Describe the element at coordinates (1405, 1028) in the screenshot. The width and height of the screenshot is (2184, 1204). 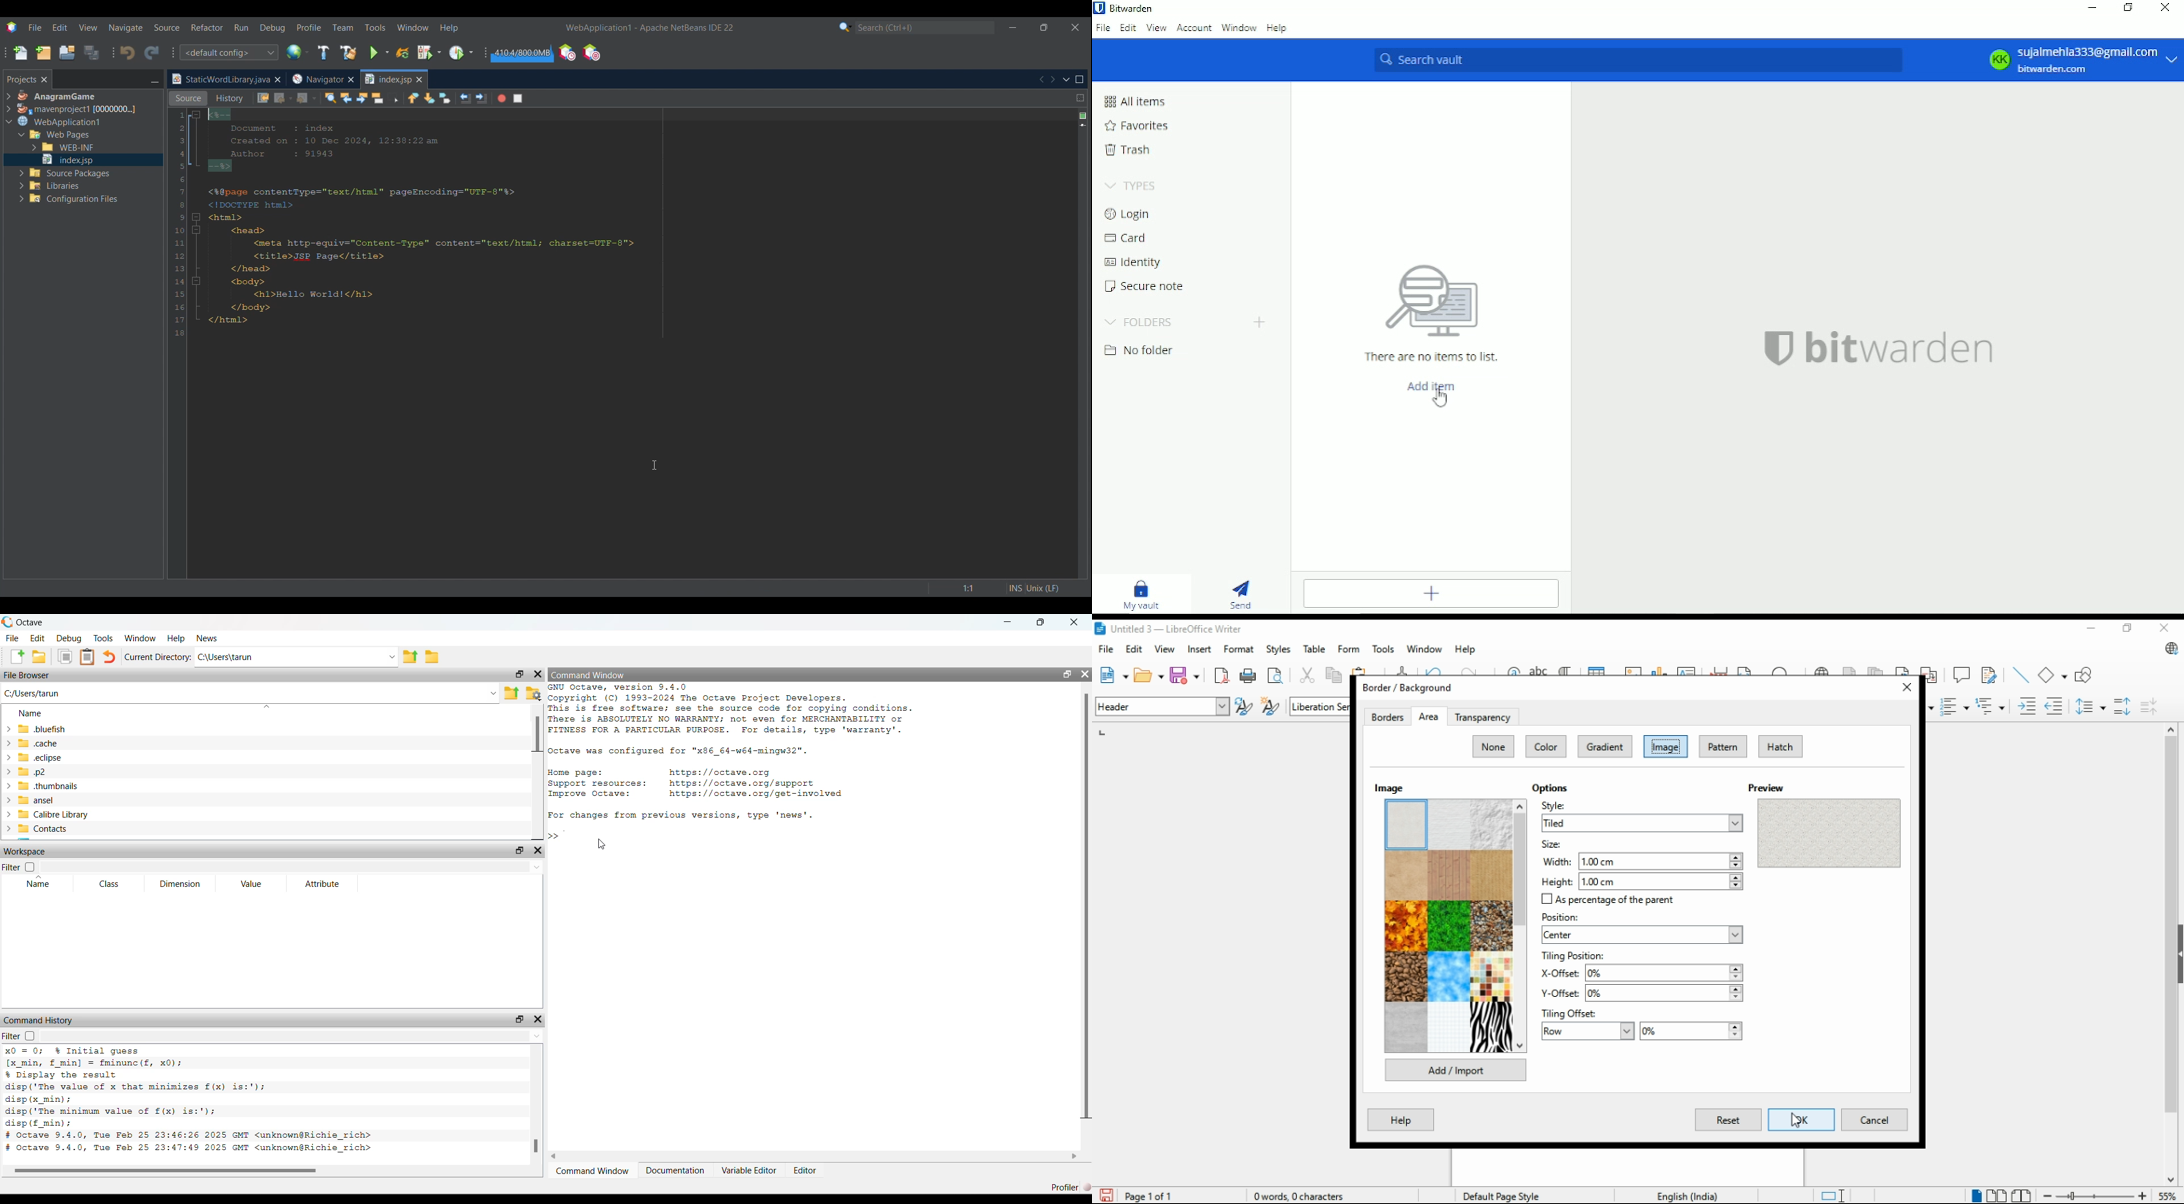
I see `image option 13` at that location.